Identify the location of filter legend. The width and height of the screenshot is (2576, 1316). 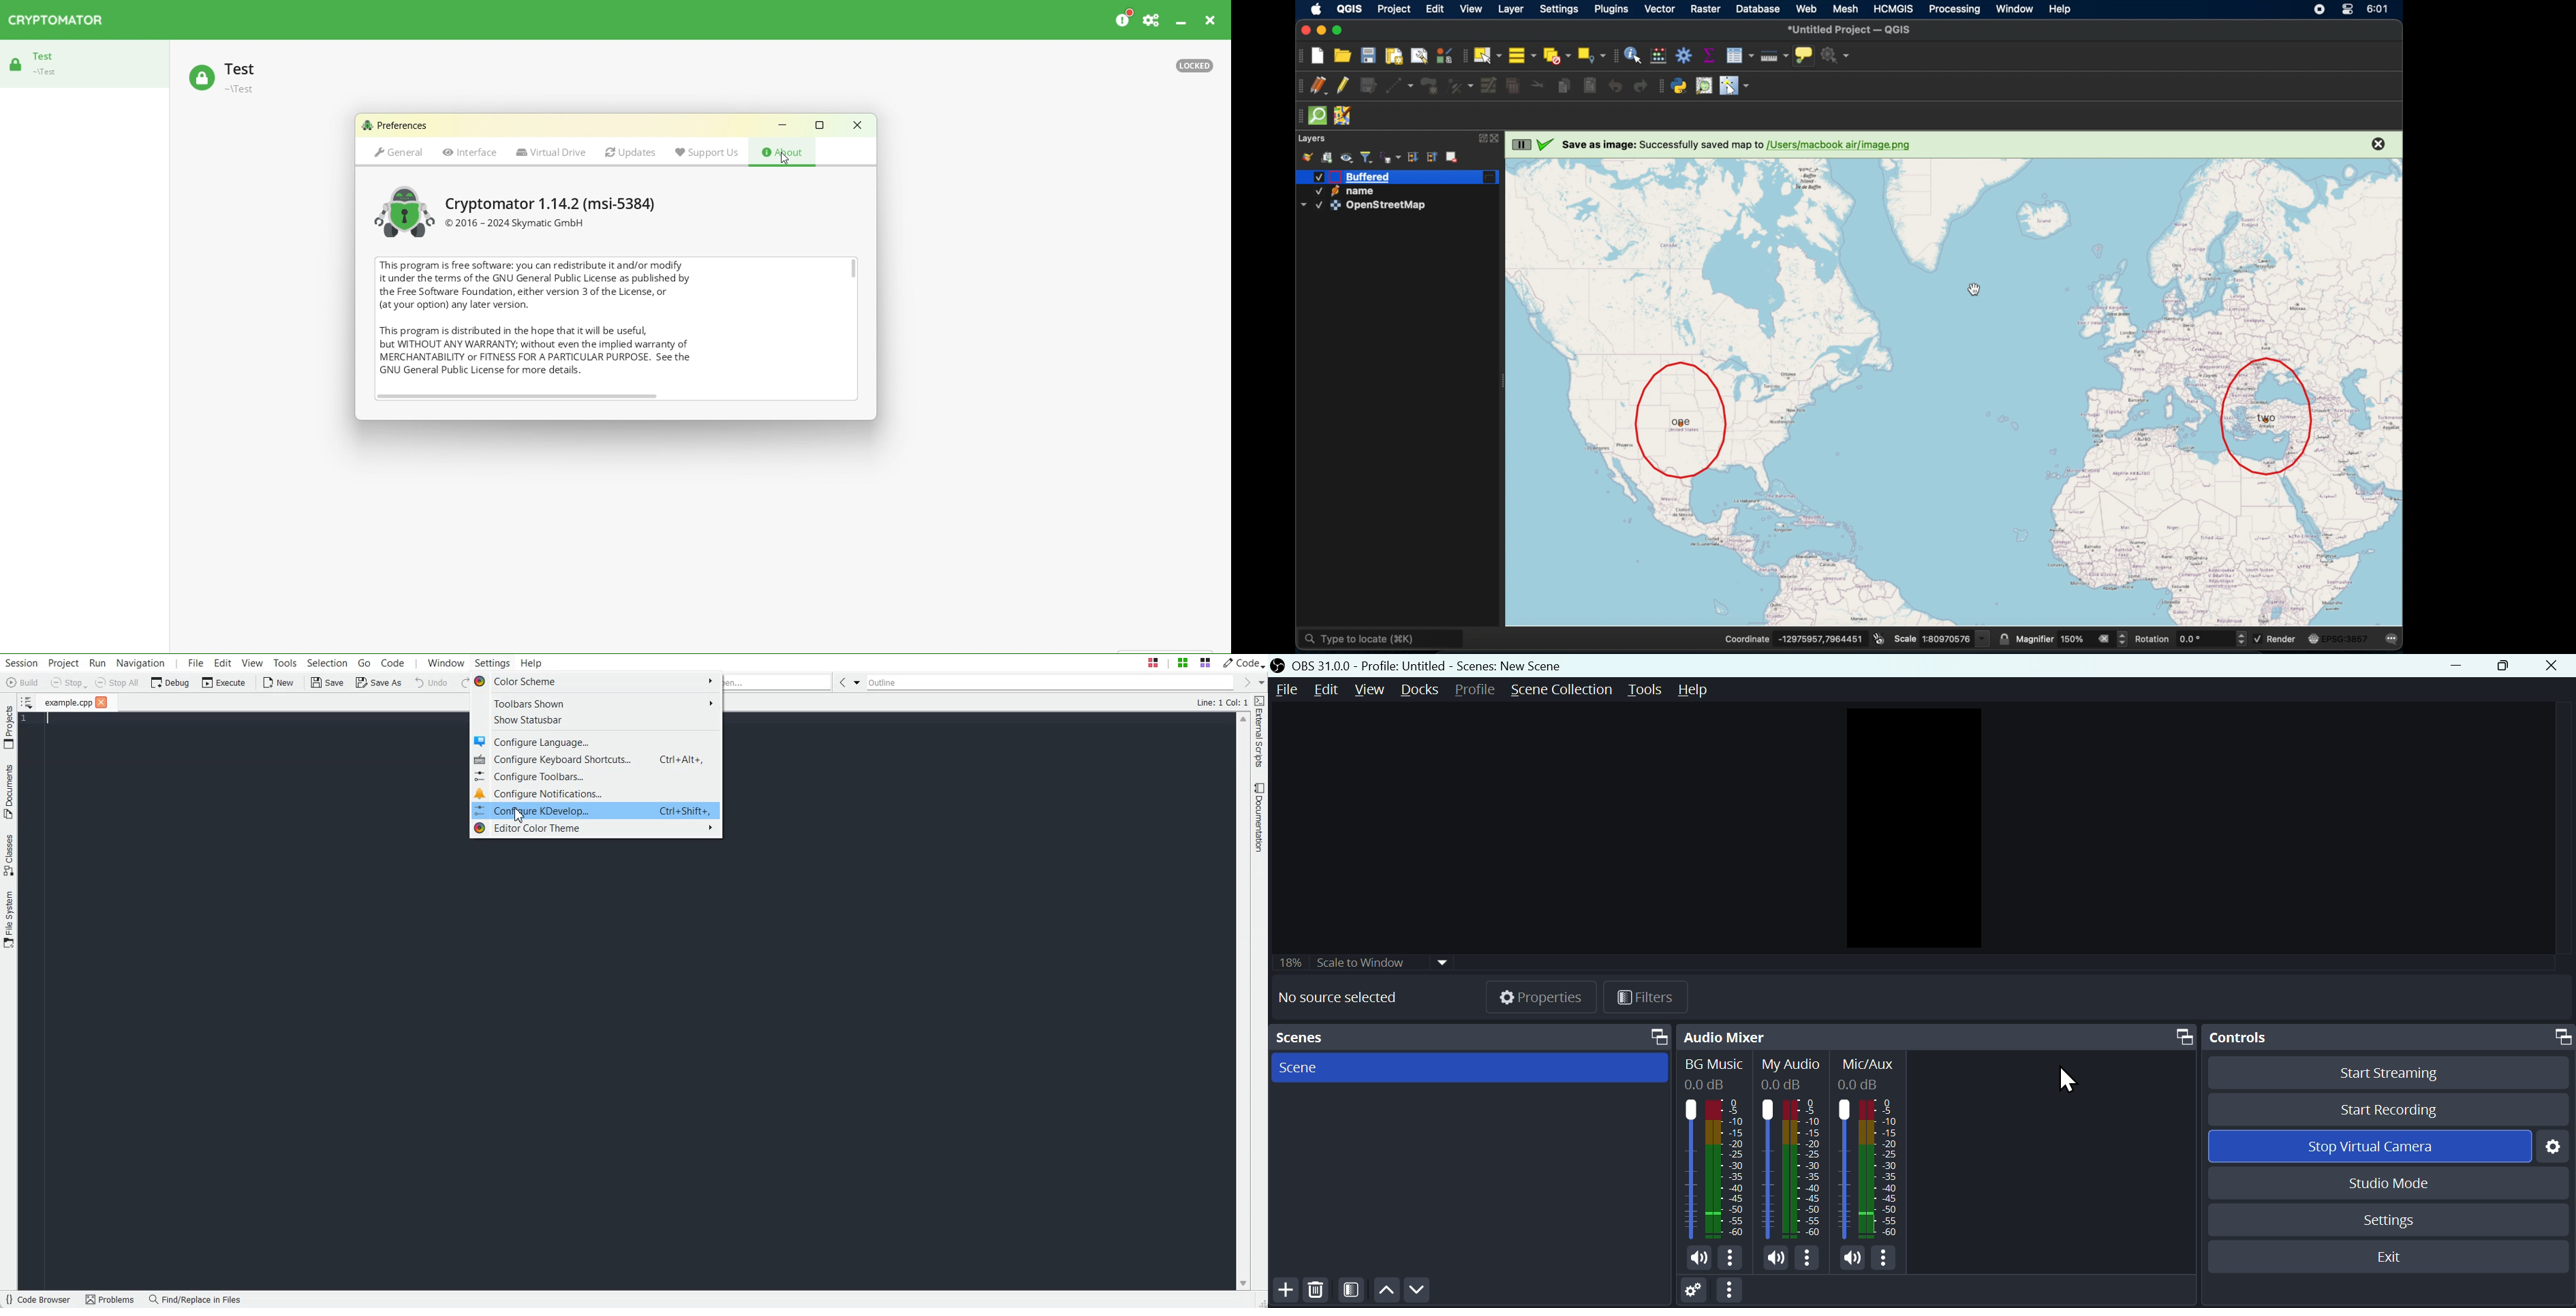
(1368, 156).